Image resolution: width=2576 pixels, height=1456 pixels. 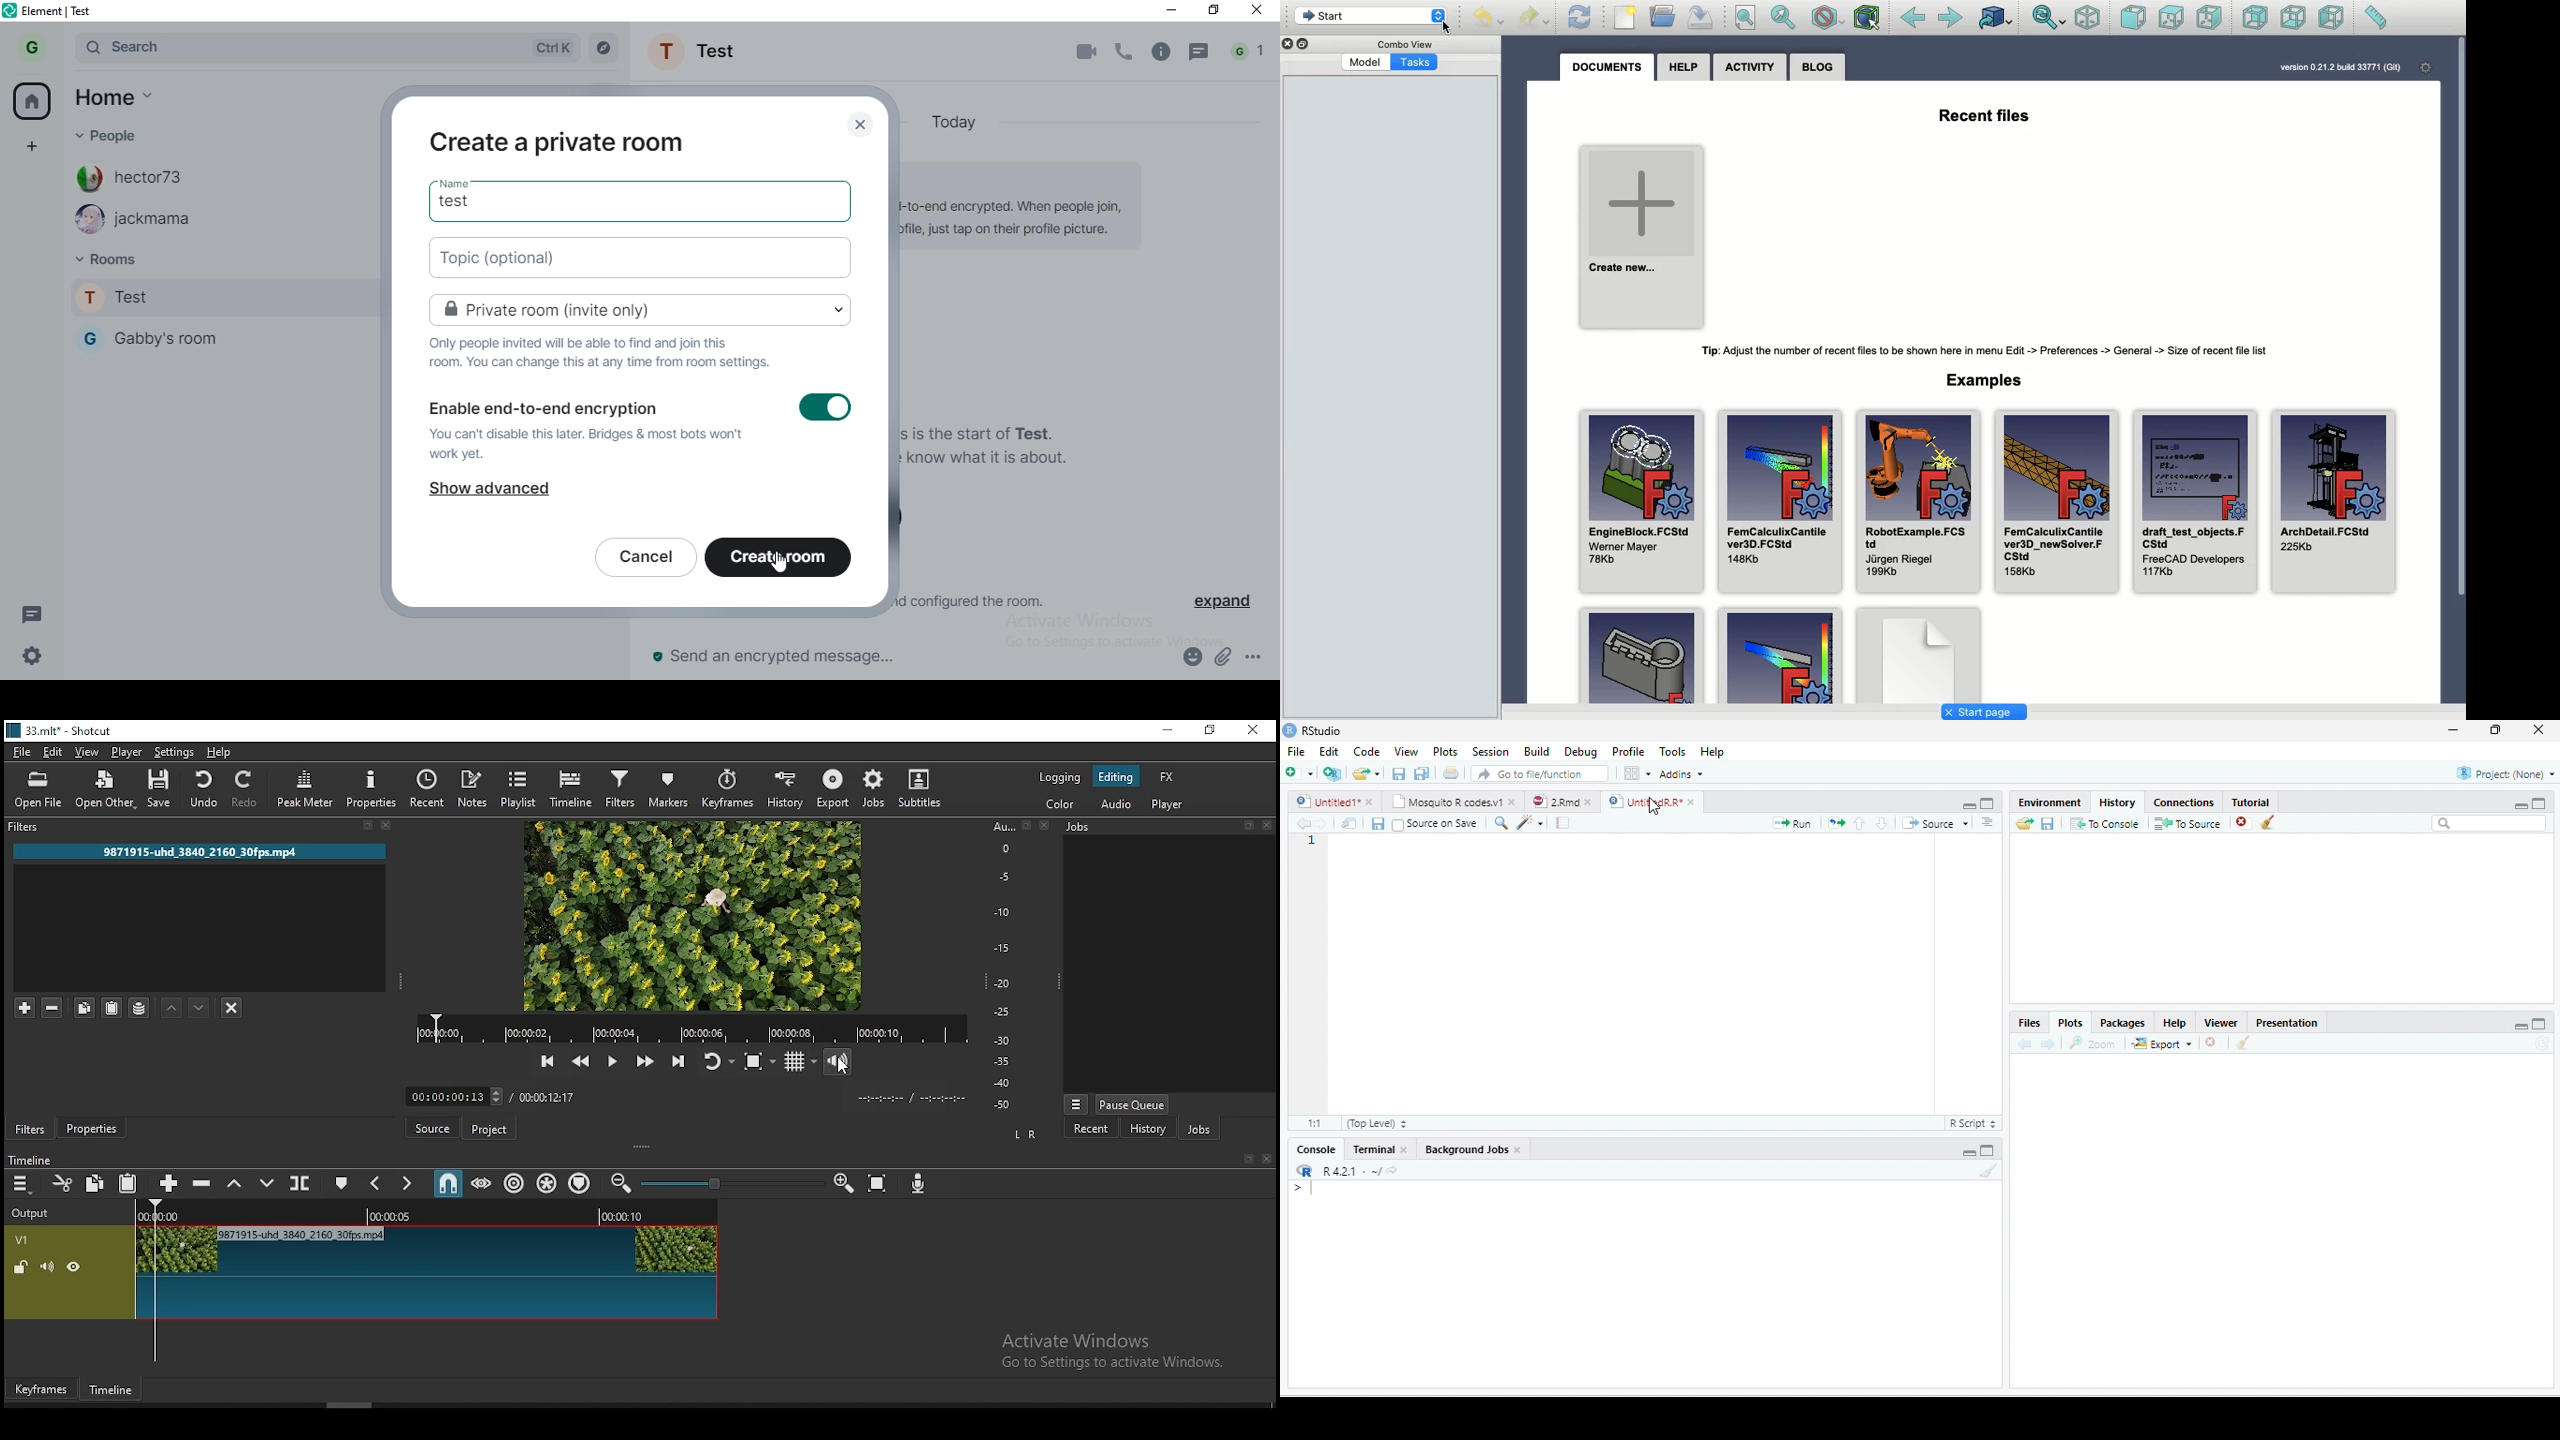 What do you see at coordinates (1172, 9) in the screenshot?
I see `minimise` at bounding box center [1172, 9].